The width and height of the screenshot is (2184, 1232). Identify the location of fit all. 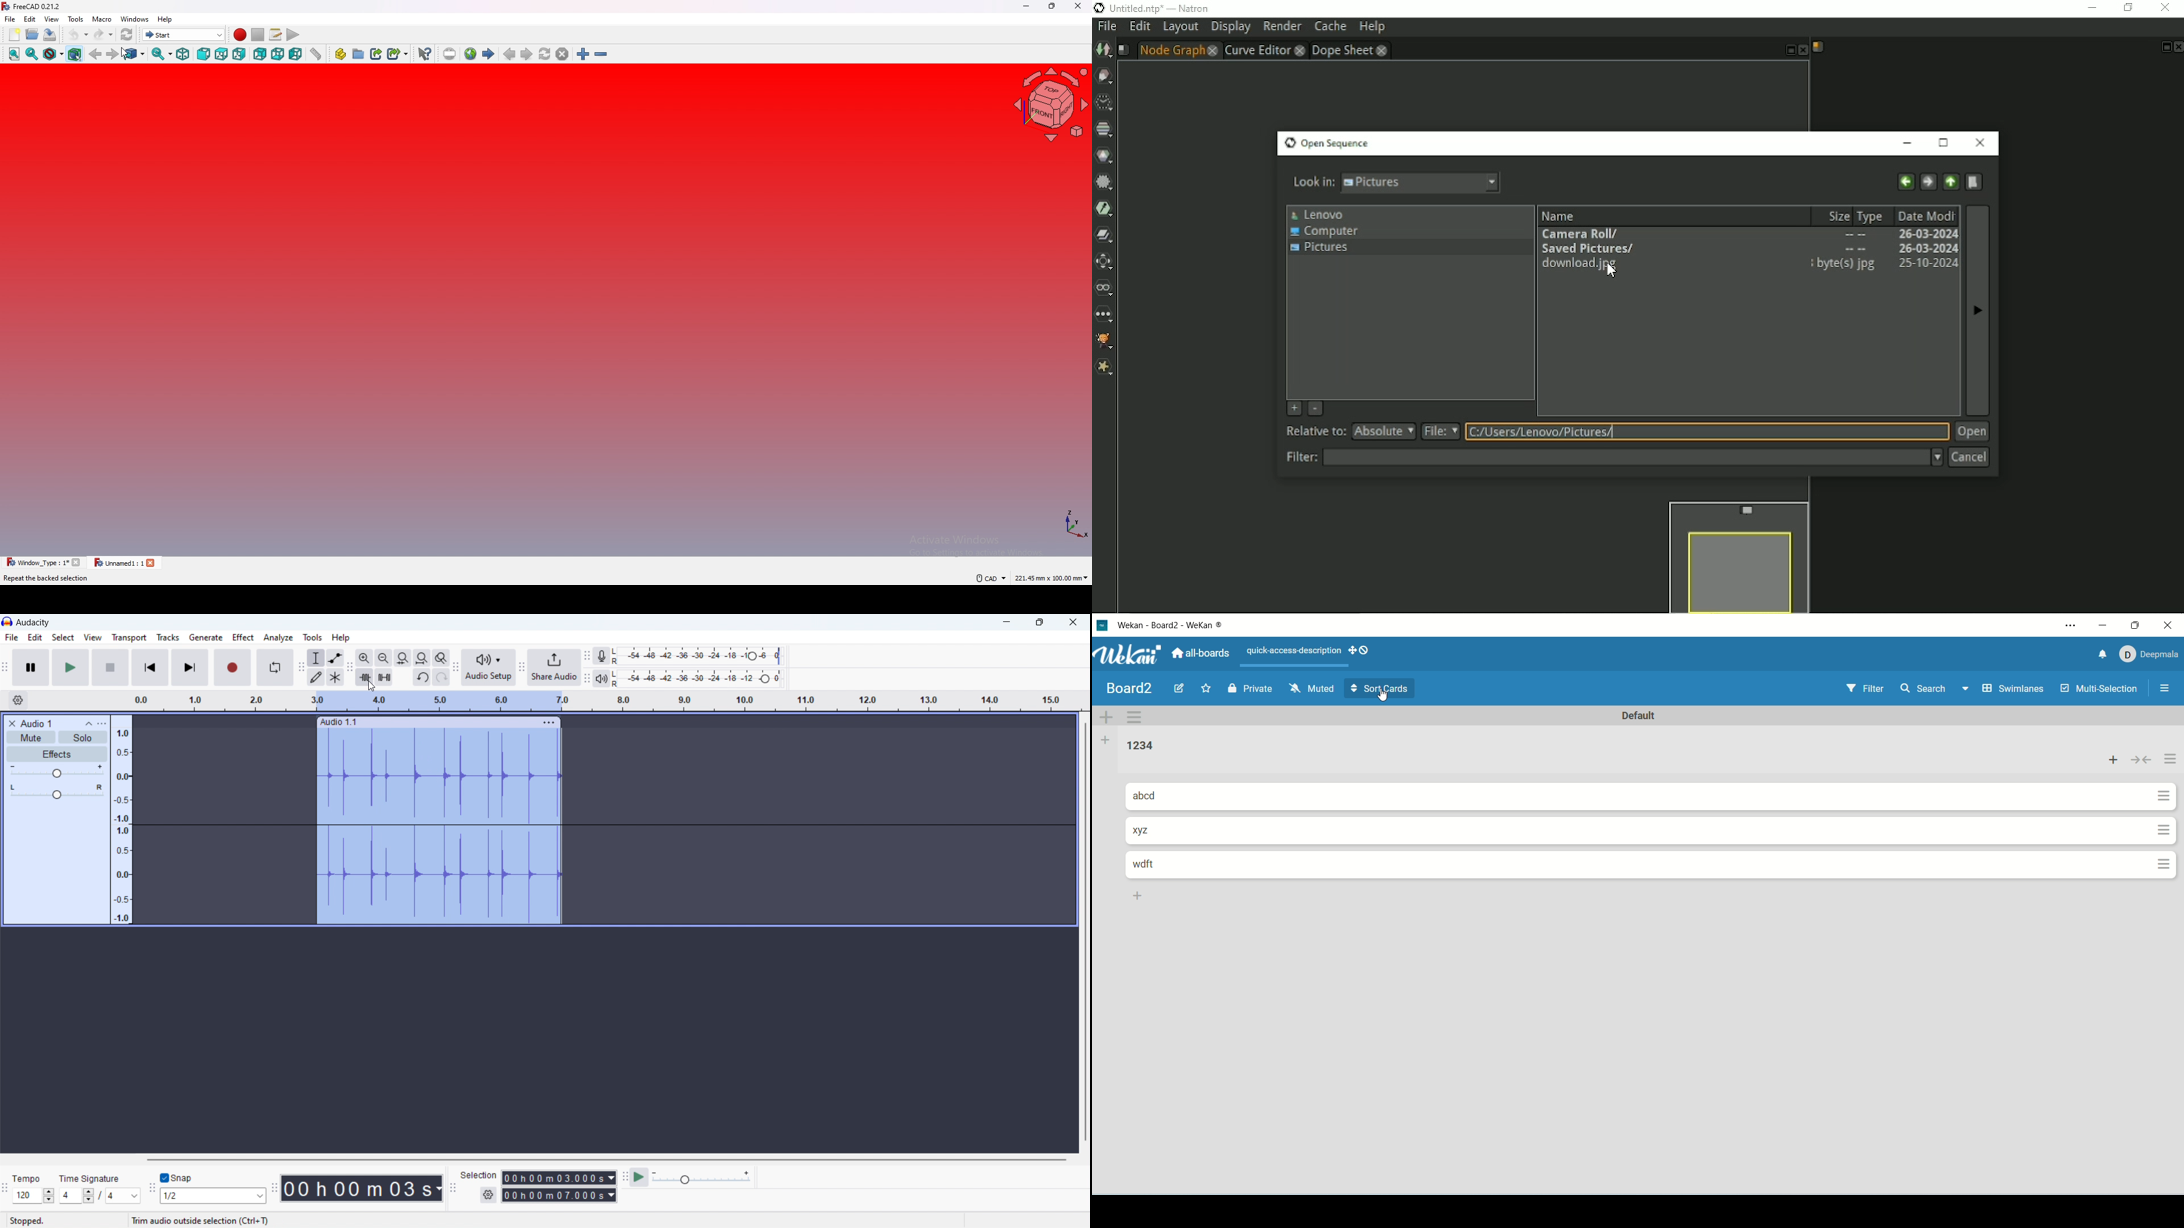
(14, 54).